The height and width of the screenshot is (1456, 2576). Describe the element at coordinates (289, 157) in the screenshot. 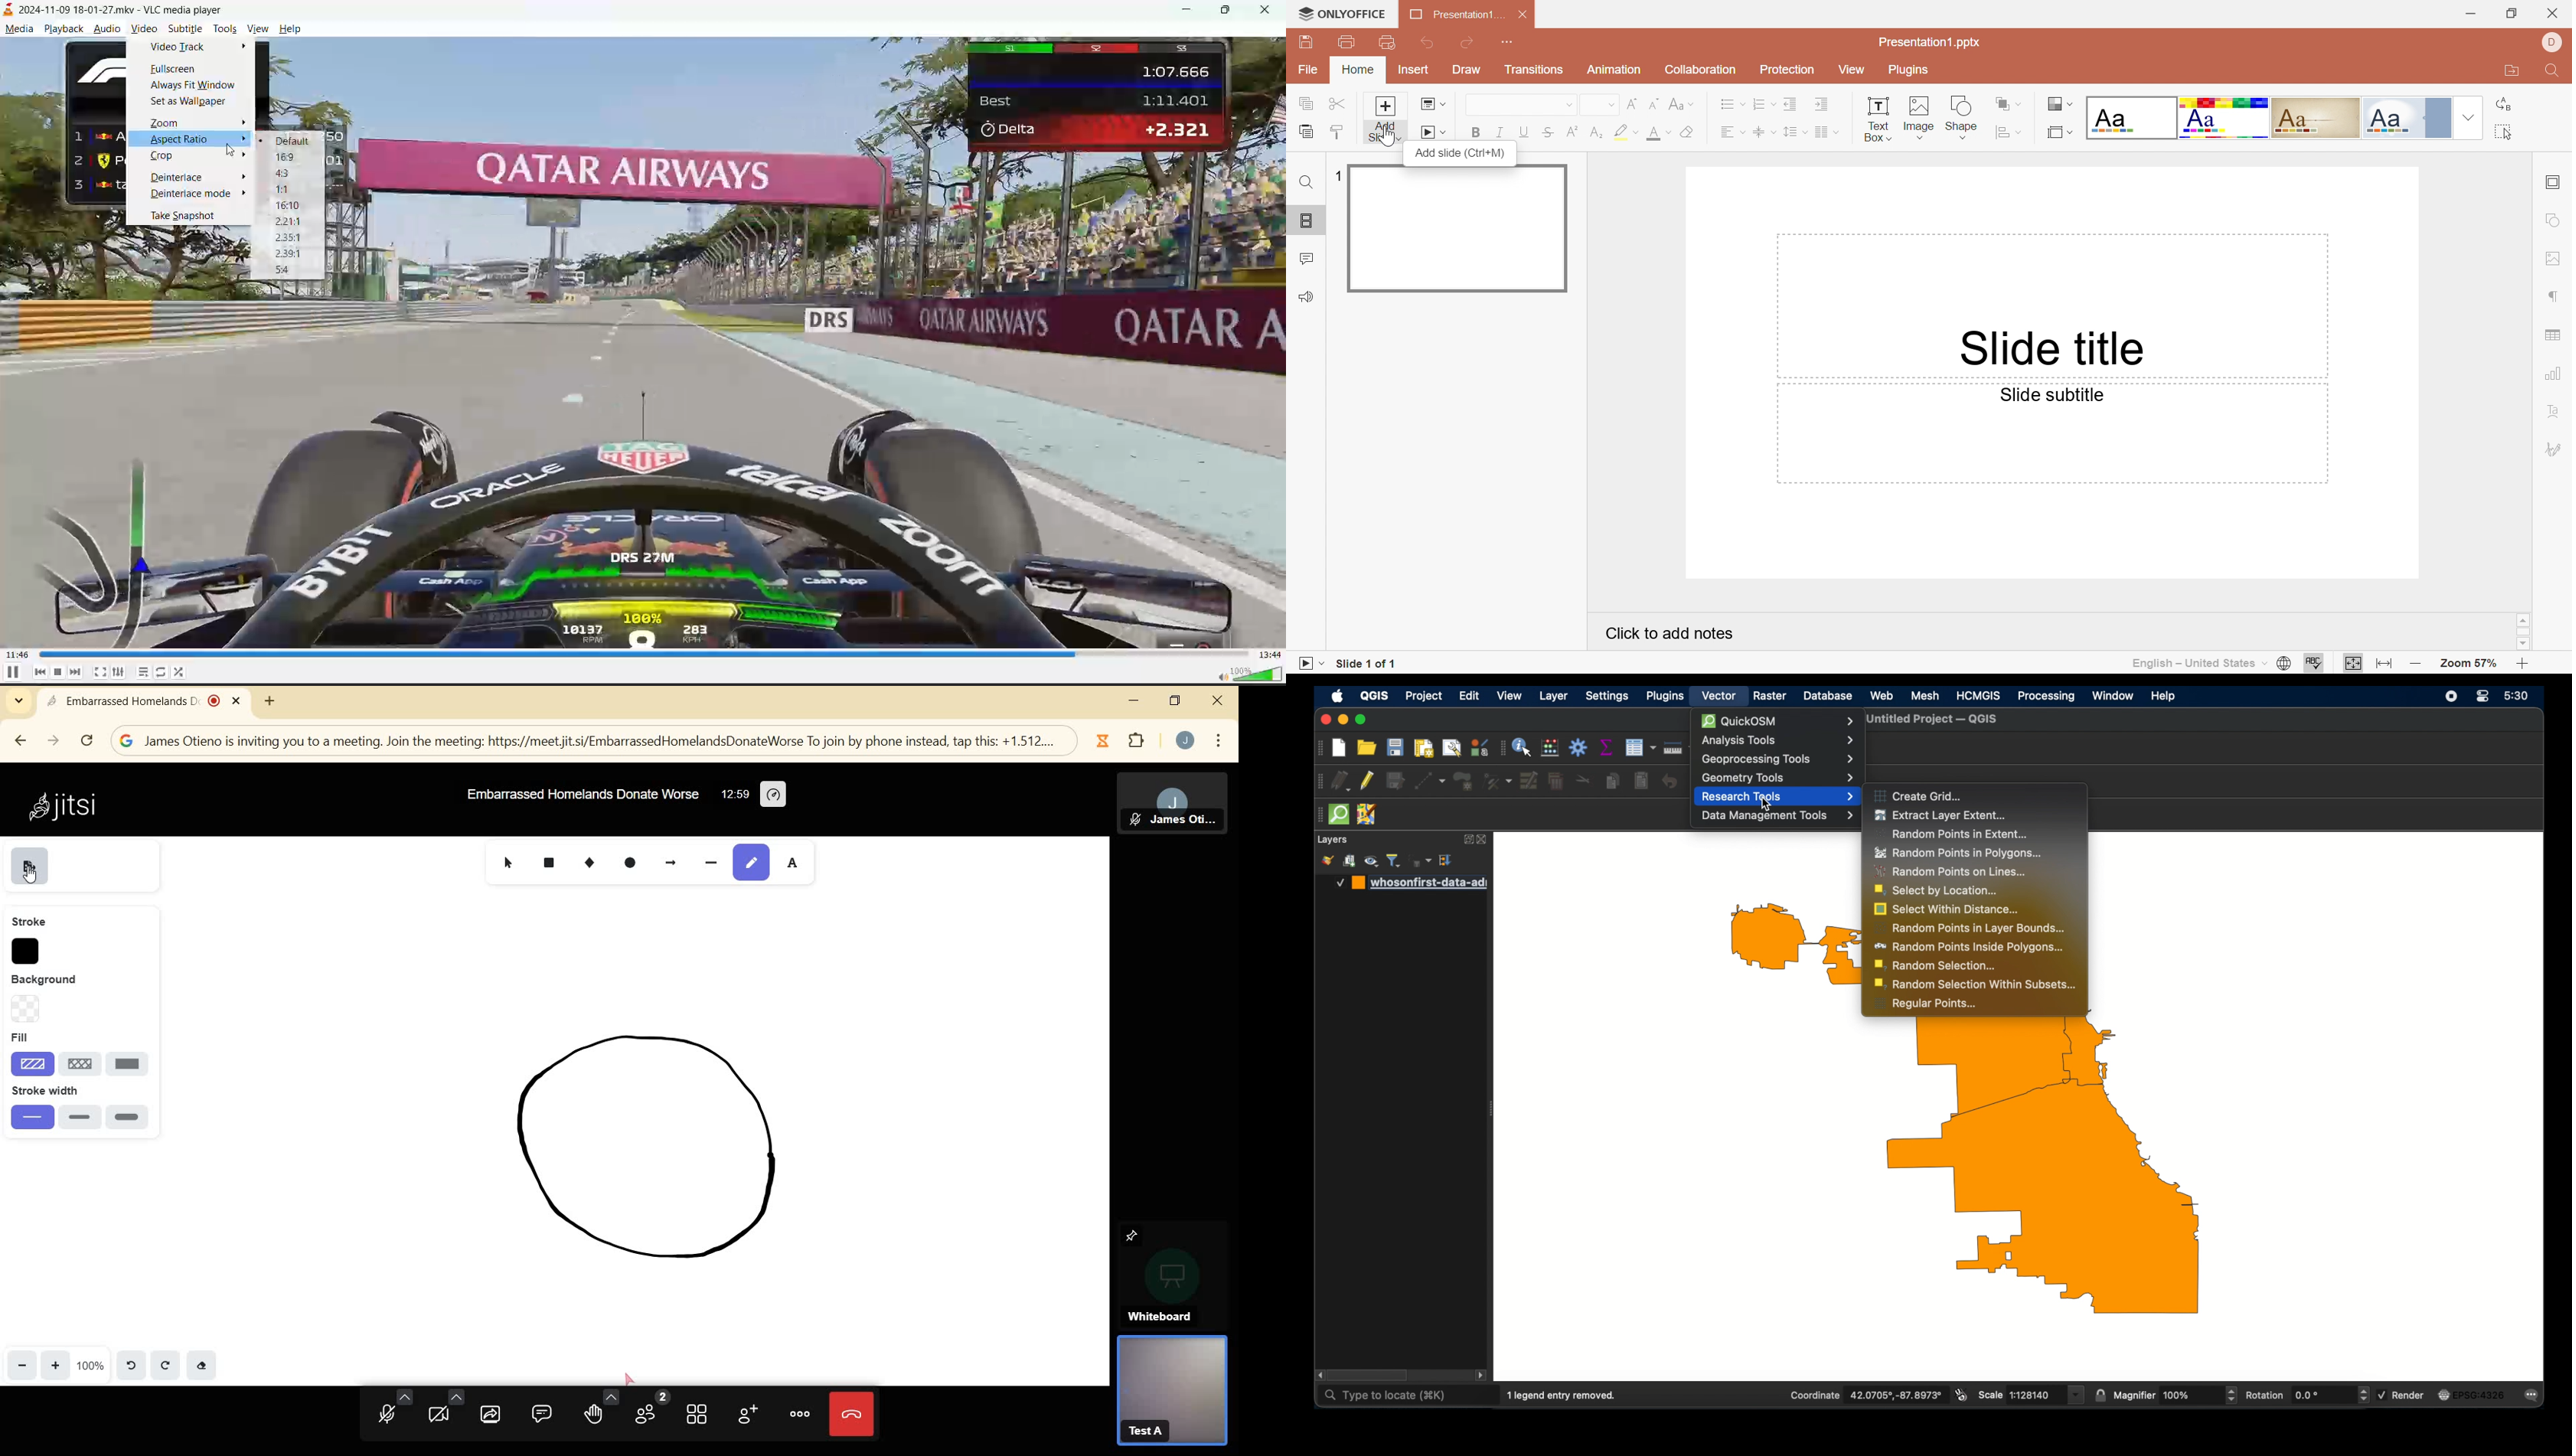

I see `16:9` at that location.